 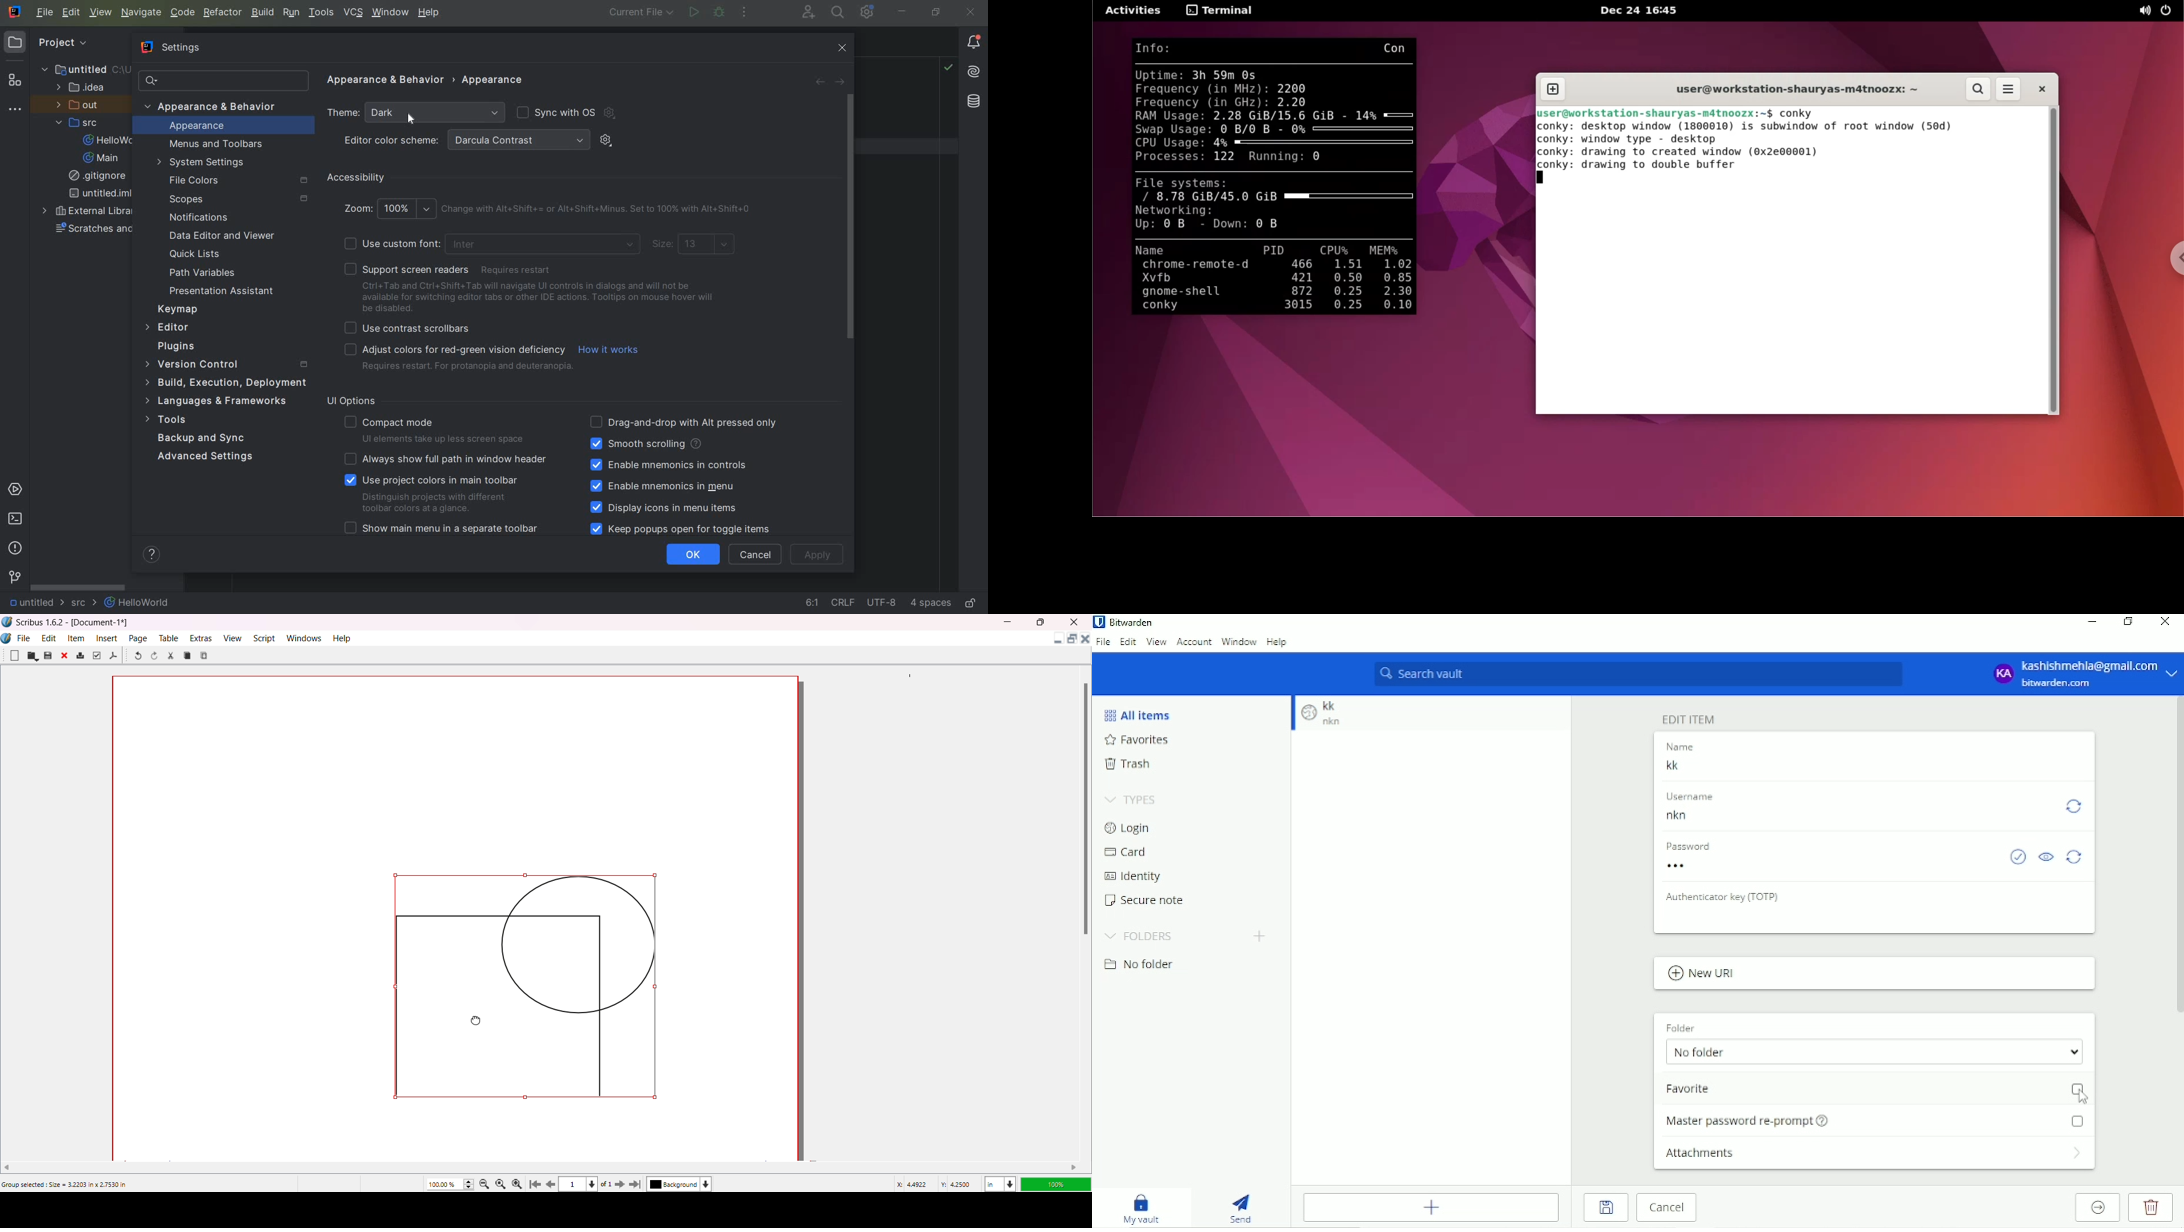 What do you see at coordinates (1666, 1208) in the screenshot?
I see `Cancel` at bounding box center [1666, 1208].